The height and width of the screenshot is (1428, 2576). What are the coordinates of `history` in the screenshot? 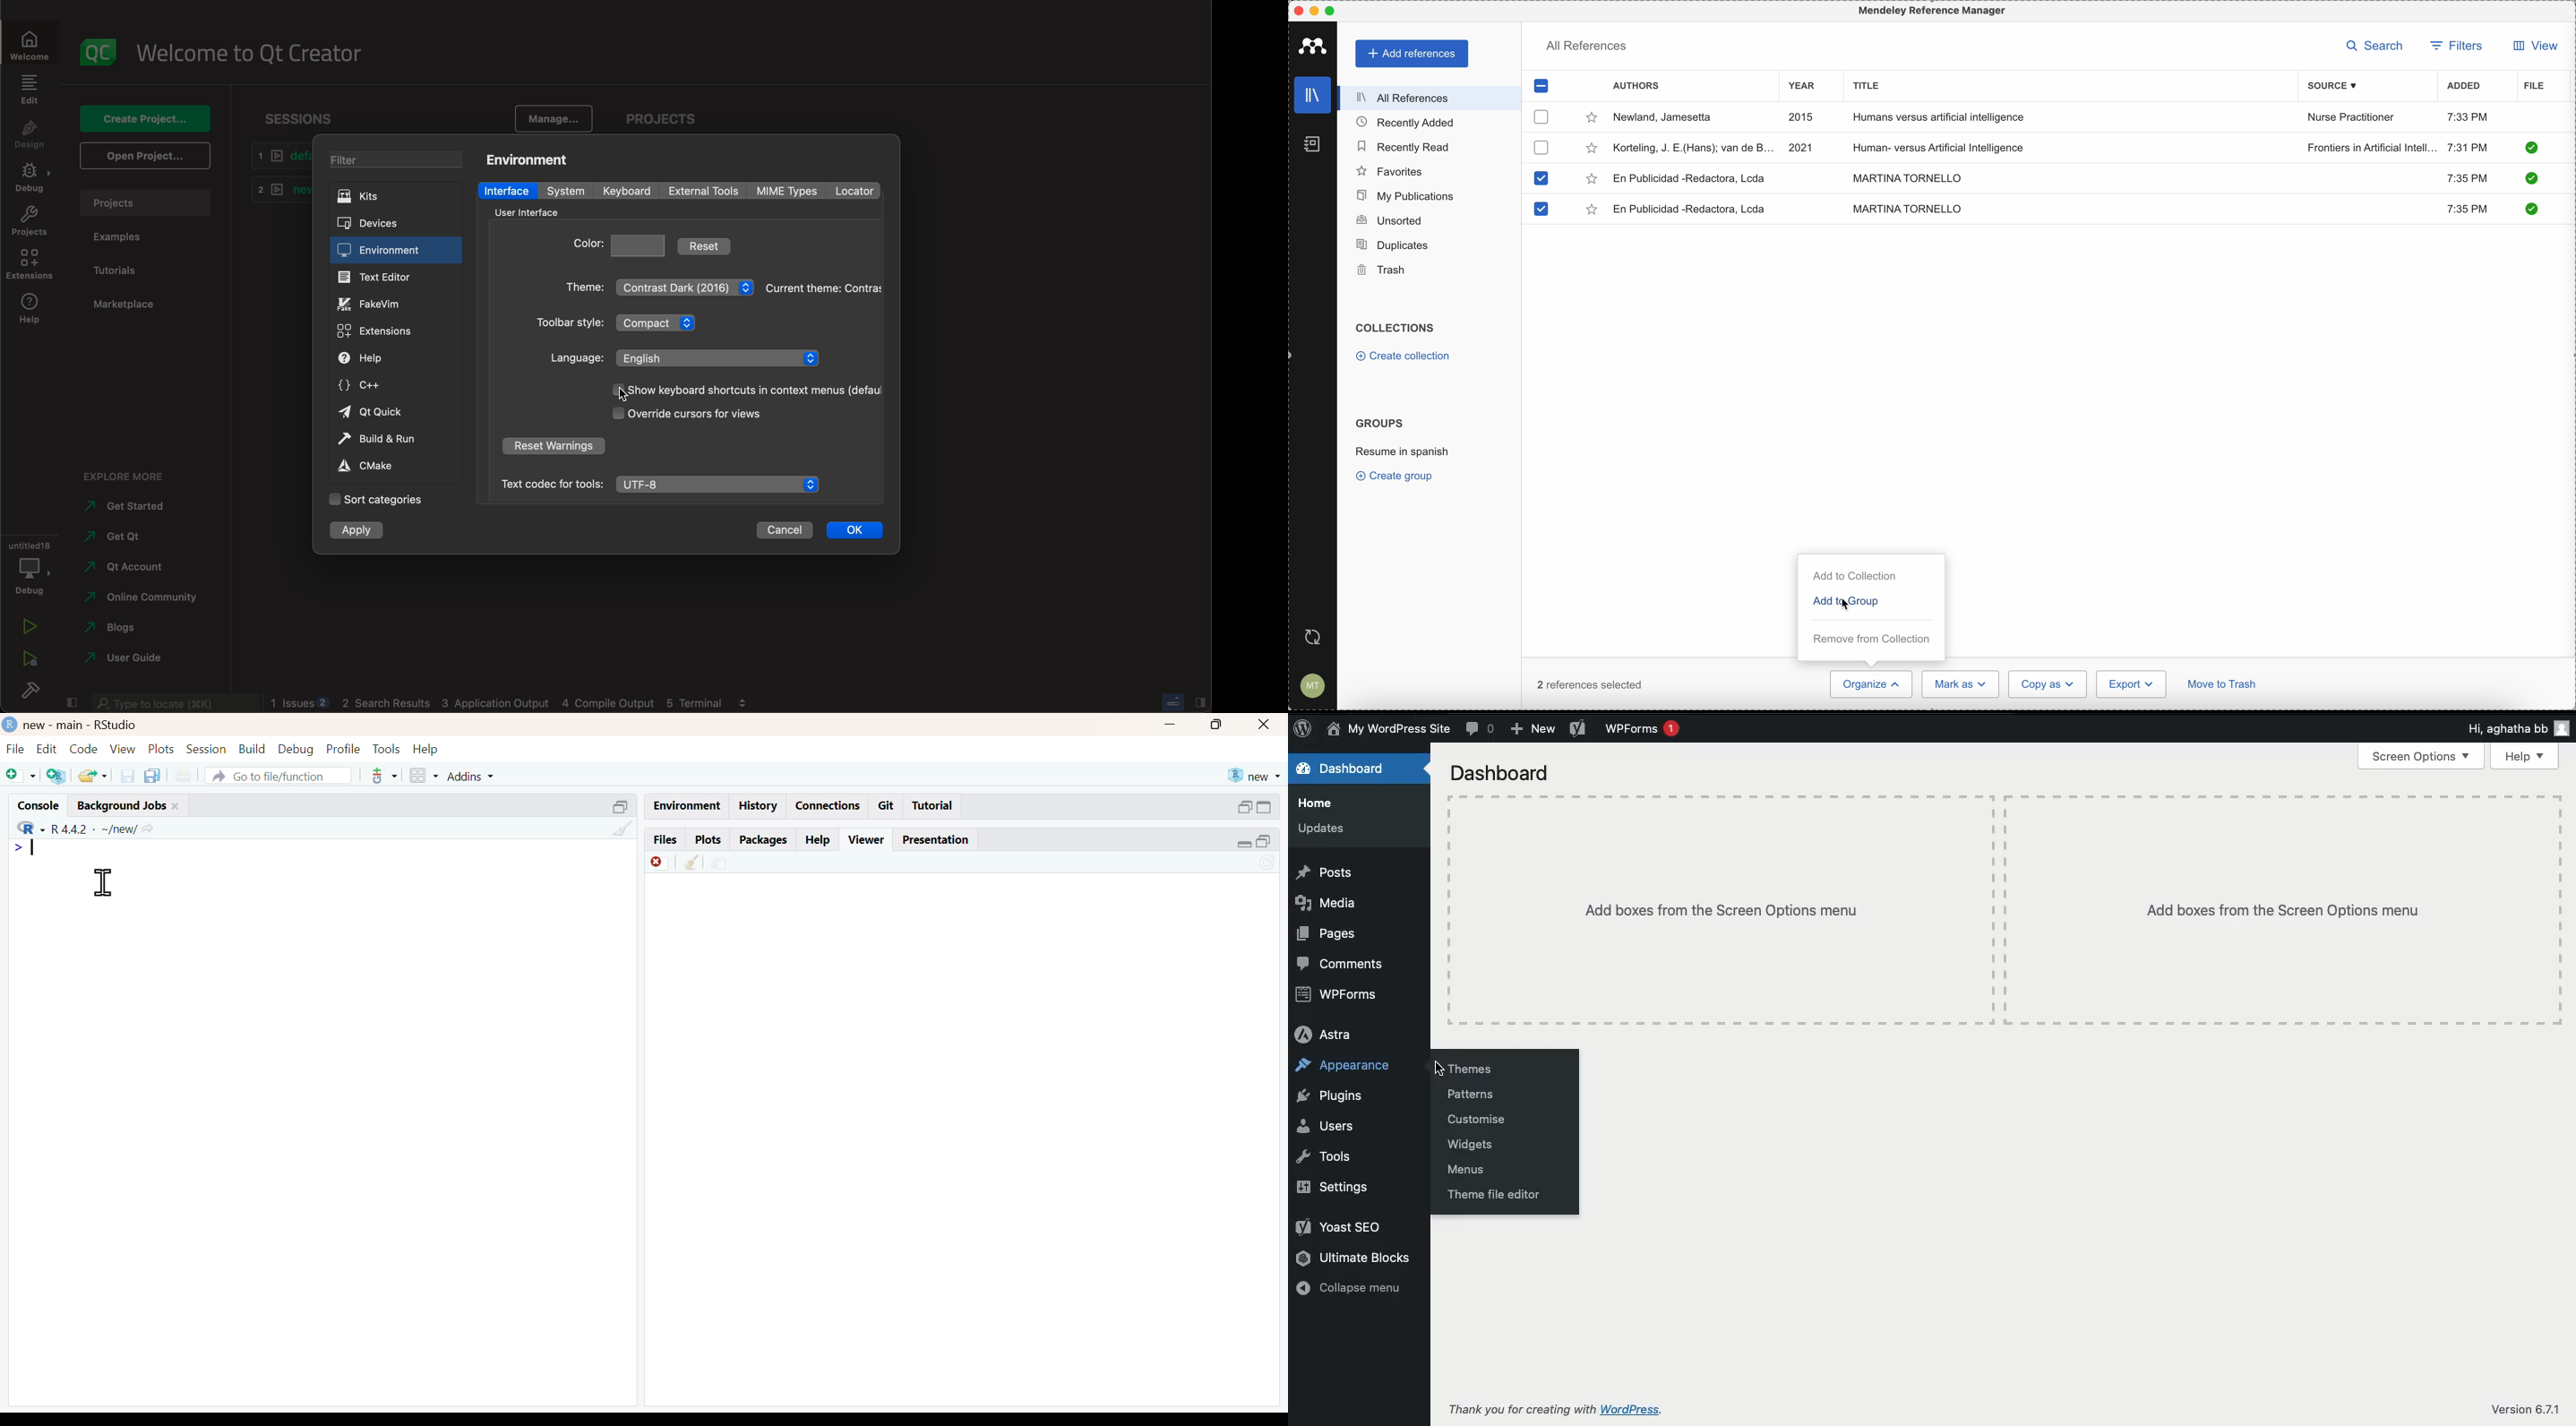 It's located at (759, 806).